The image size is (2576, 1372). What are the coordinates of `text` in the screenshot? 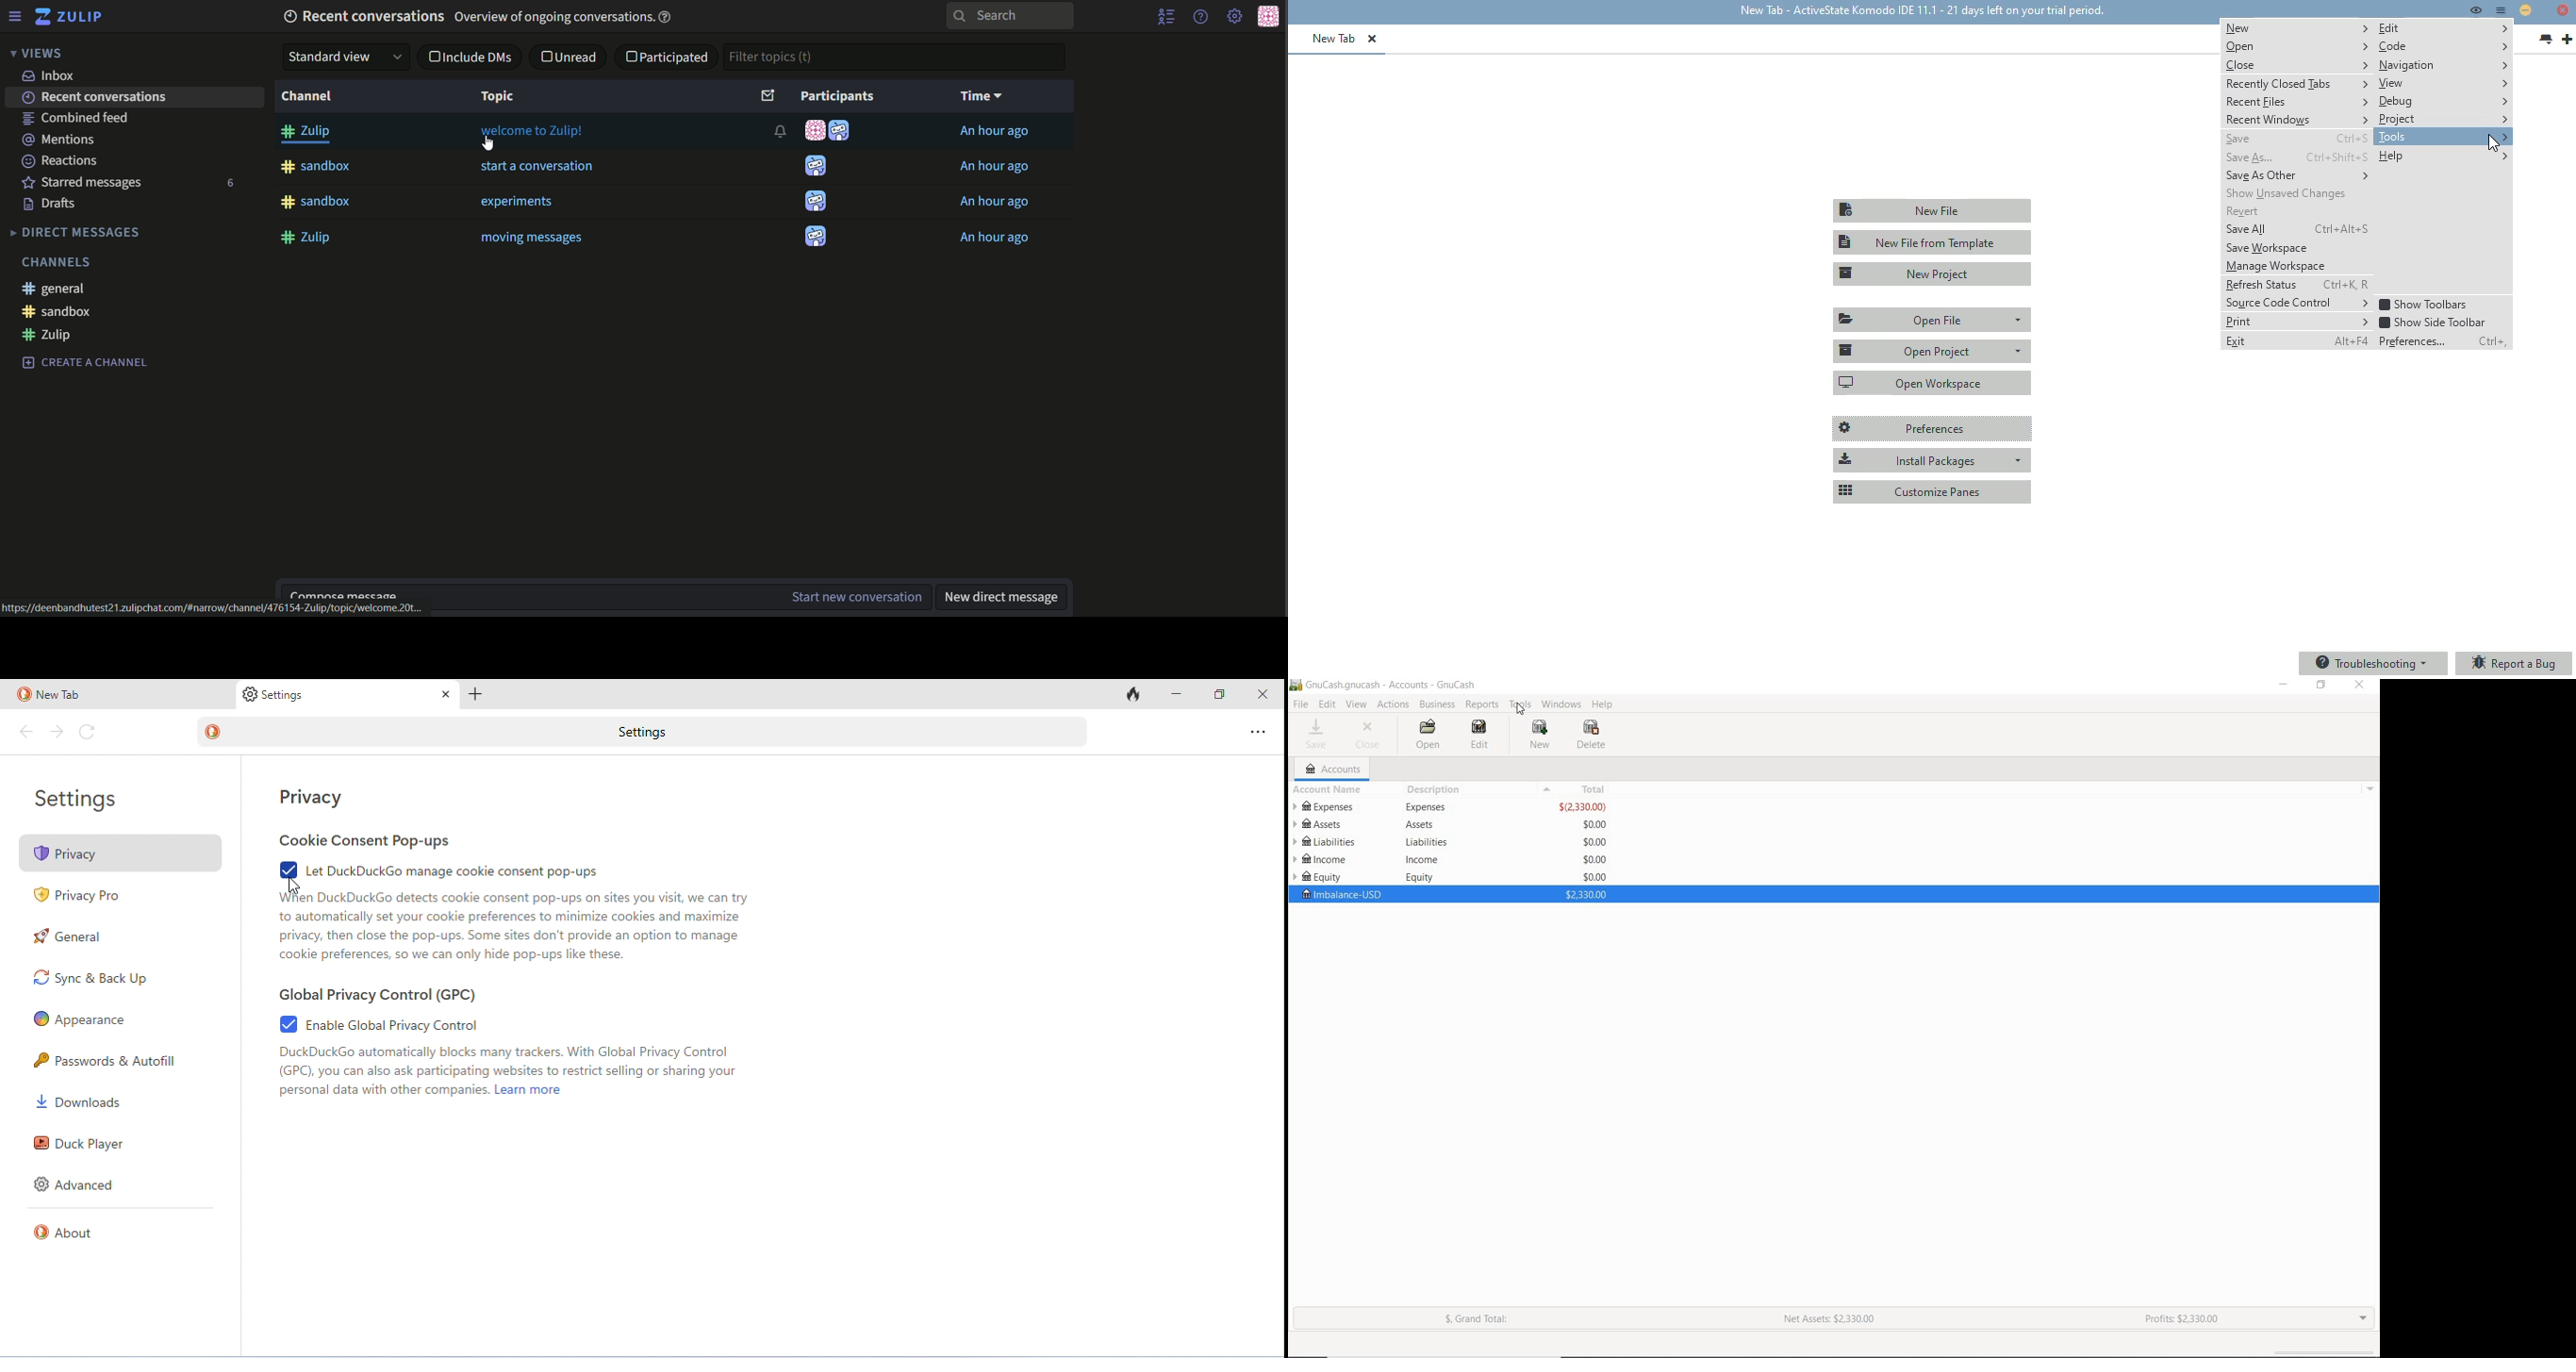 It's located at (61, 161).